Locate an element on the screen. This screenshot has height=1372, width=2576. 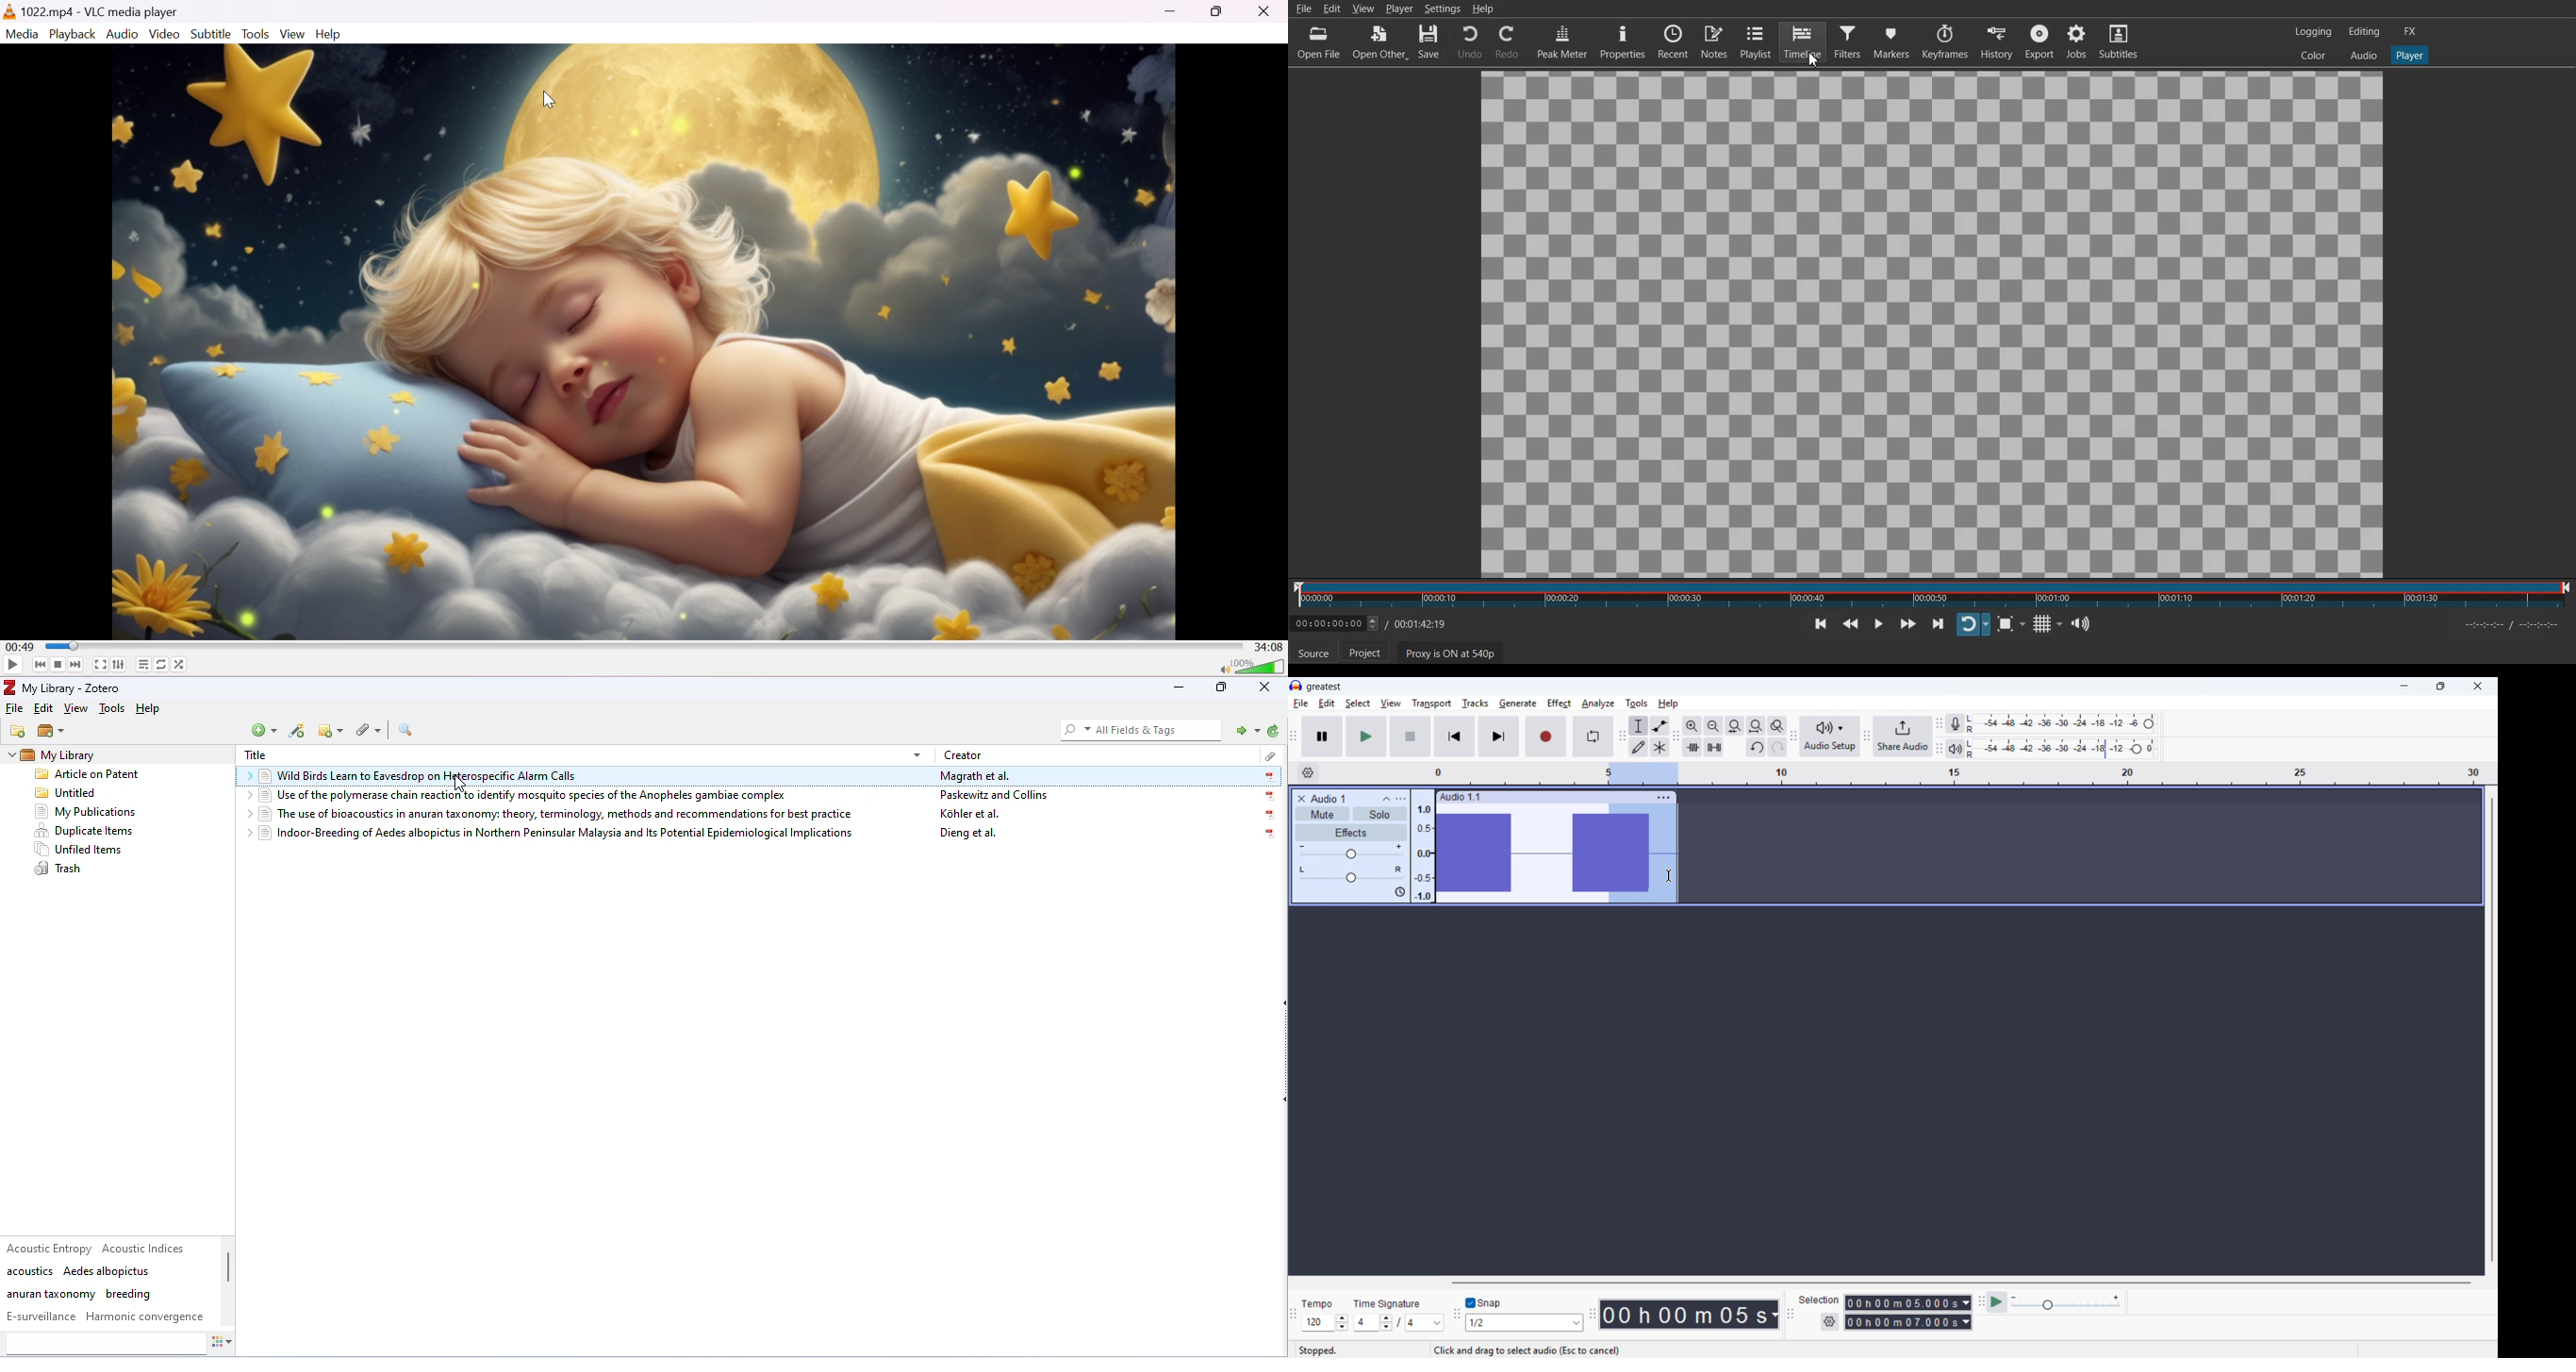
new collection is located at coordinates (19, 731).